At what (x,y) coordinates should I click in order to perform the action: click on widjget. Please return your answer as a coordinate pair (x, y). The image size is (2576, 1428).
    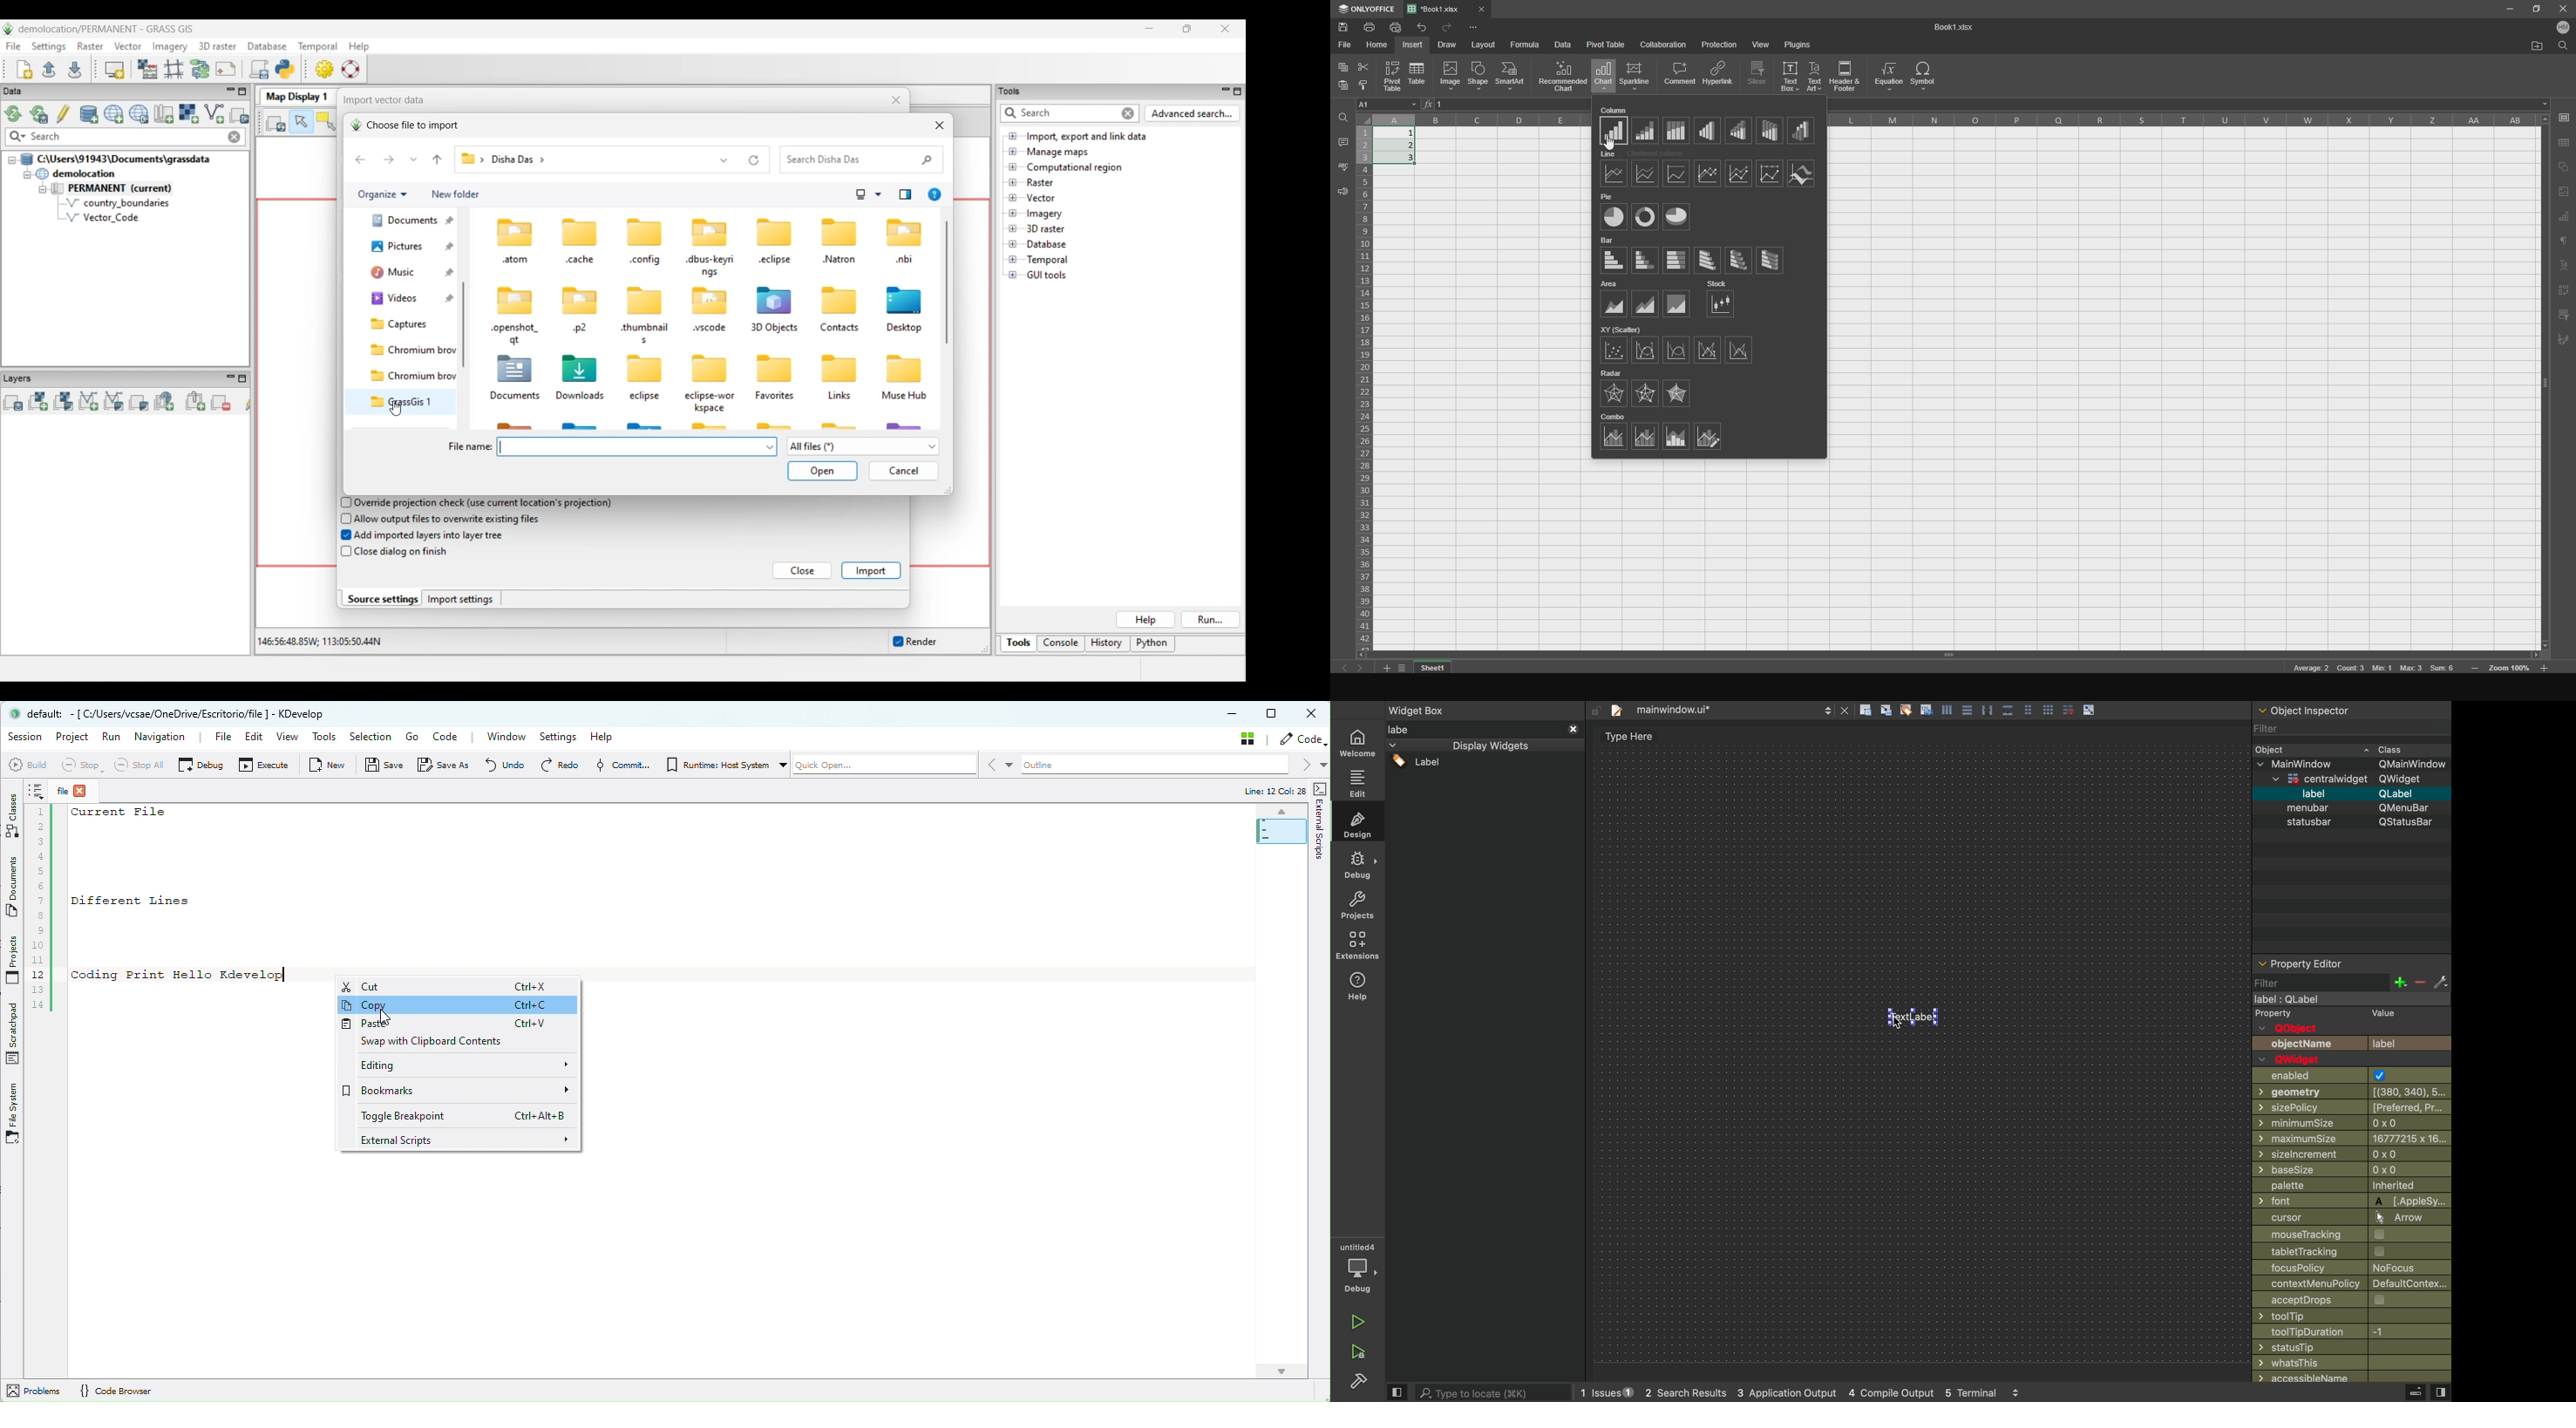
    Looking at the image, I should click on (2359, 778).